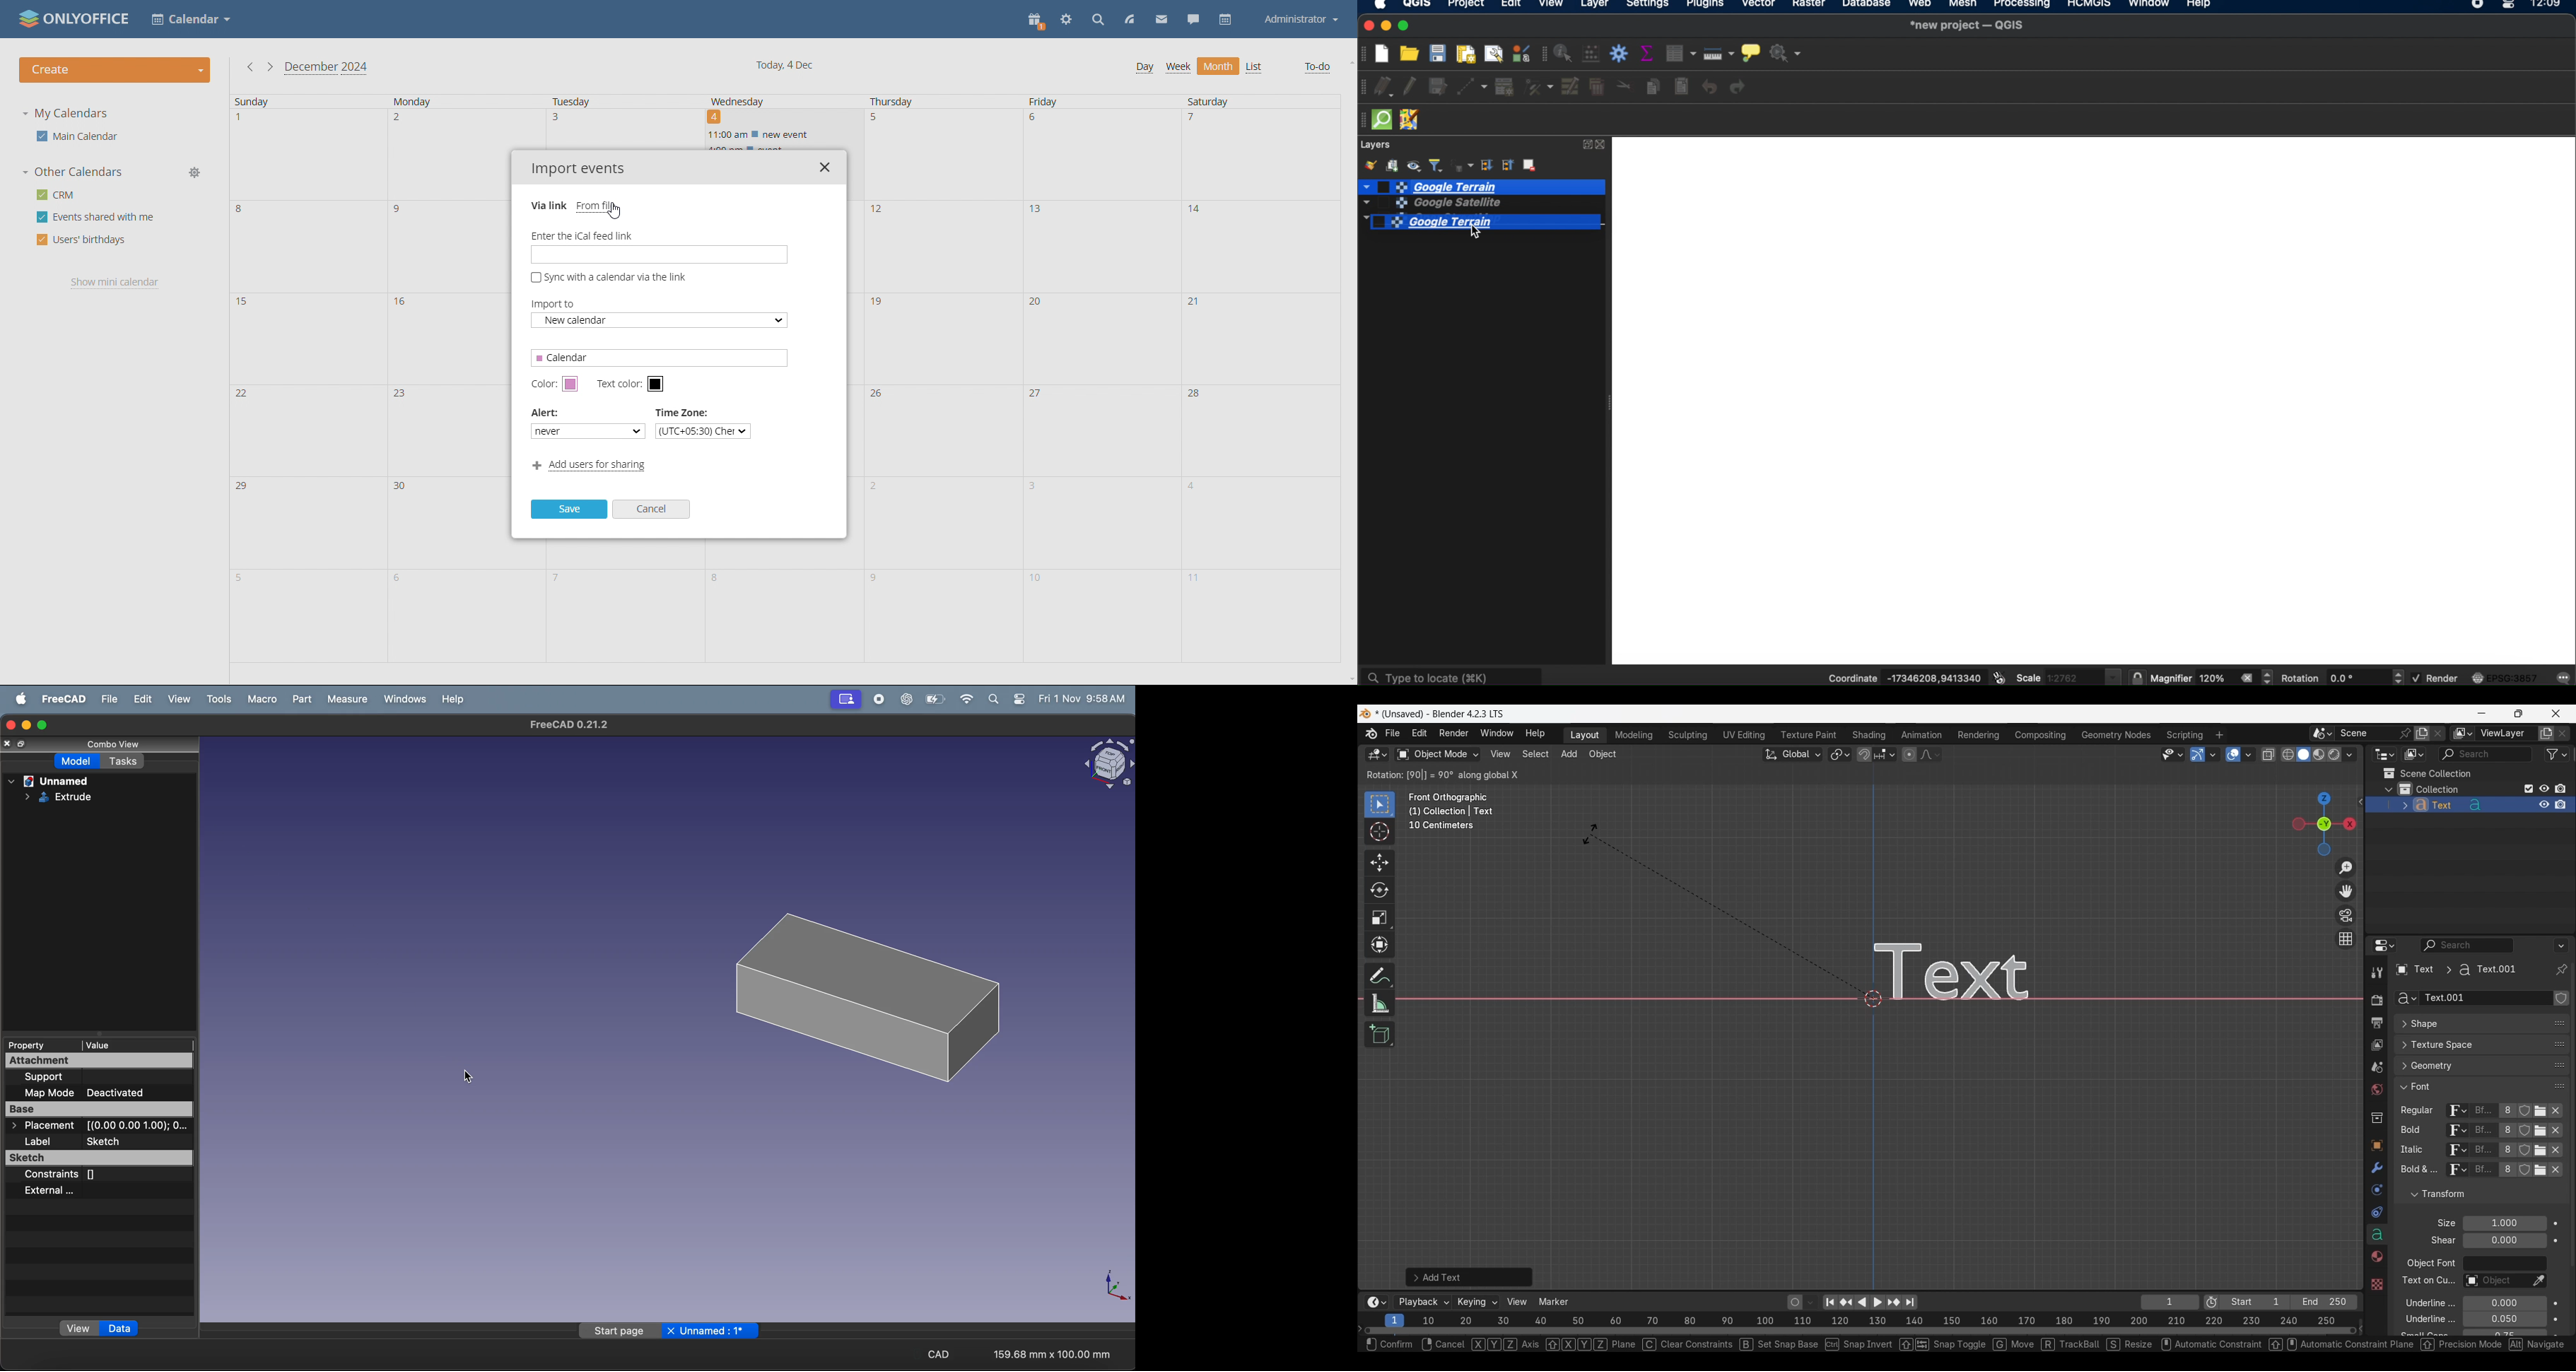  What do you see at coordinates (2544, 788) in the screenshot?
I see `Hide in viewport` at bounding box center [2544, 788].